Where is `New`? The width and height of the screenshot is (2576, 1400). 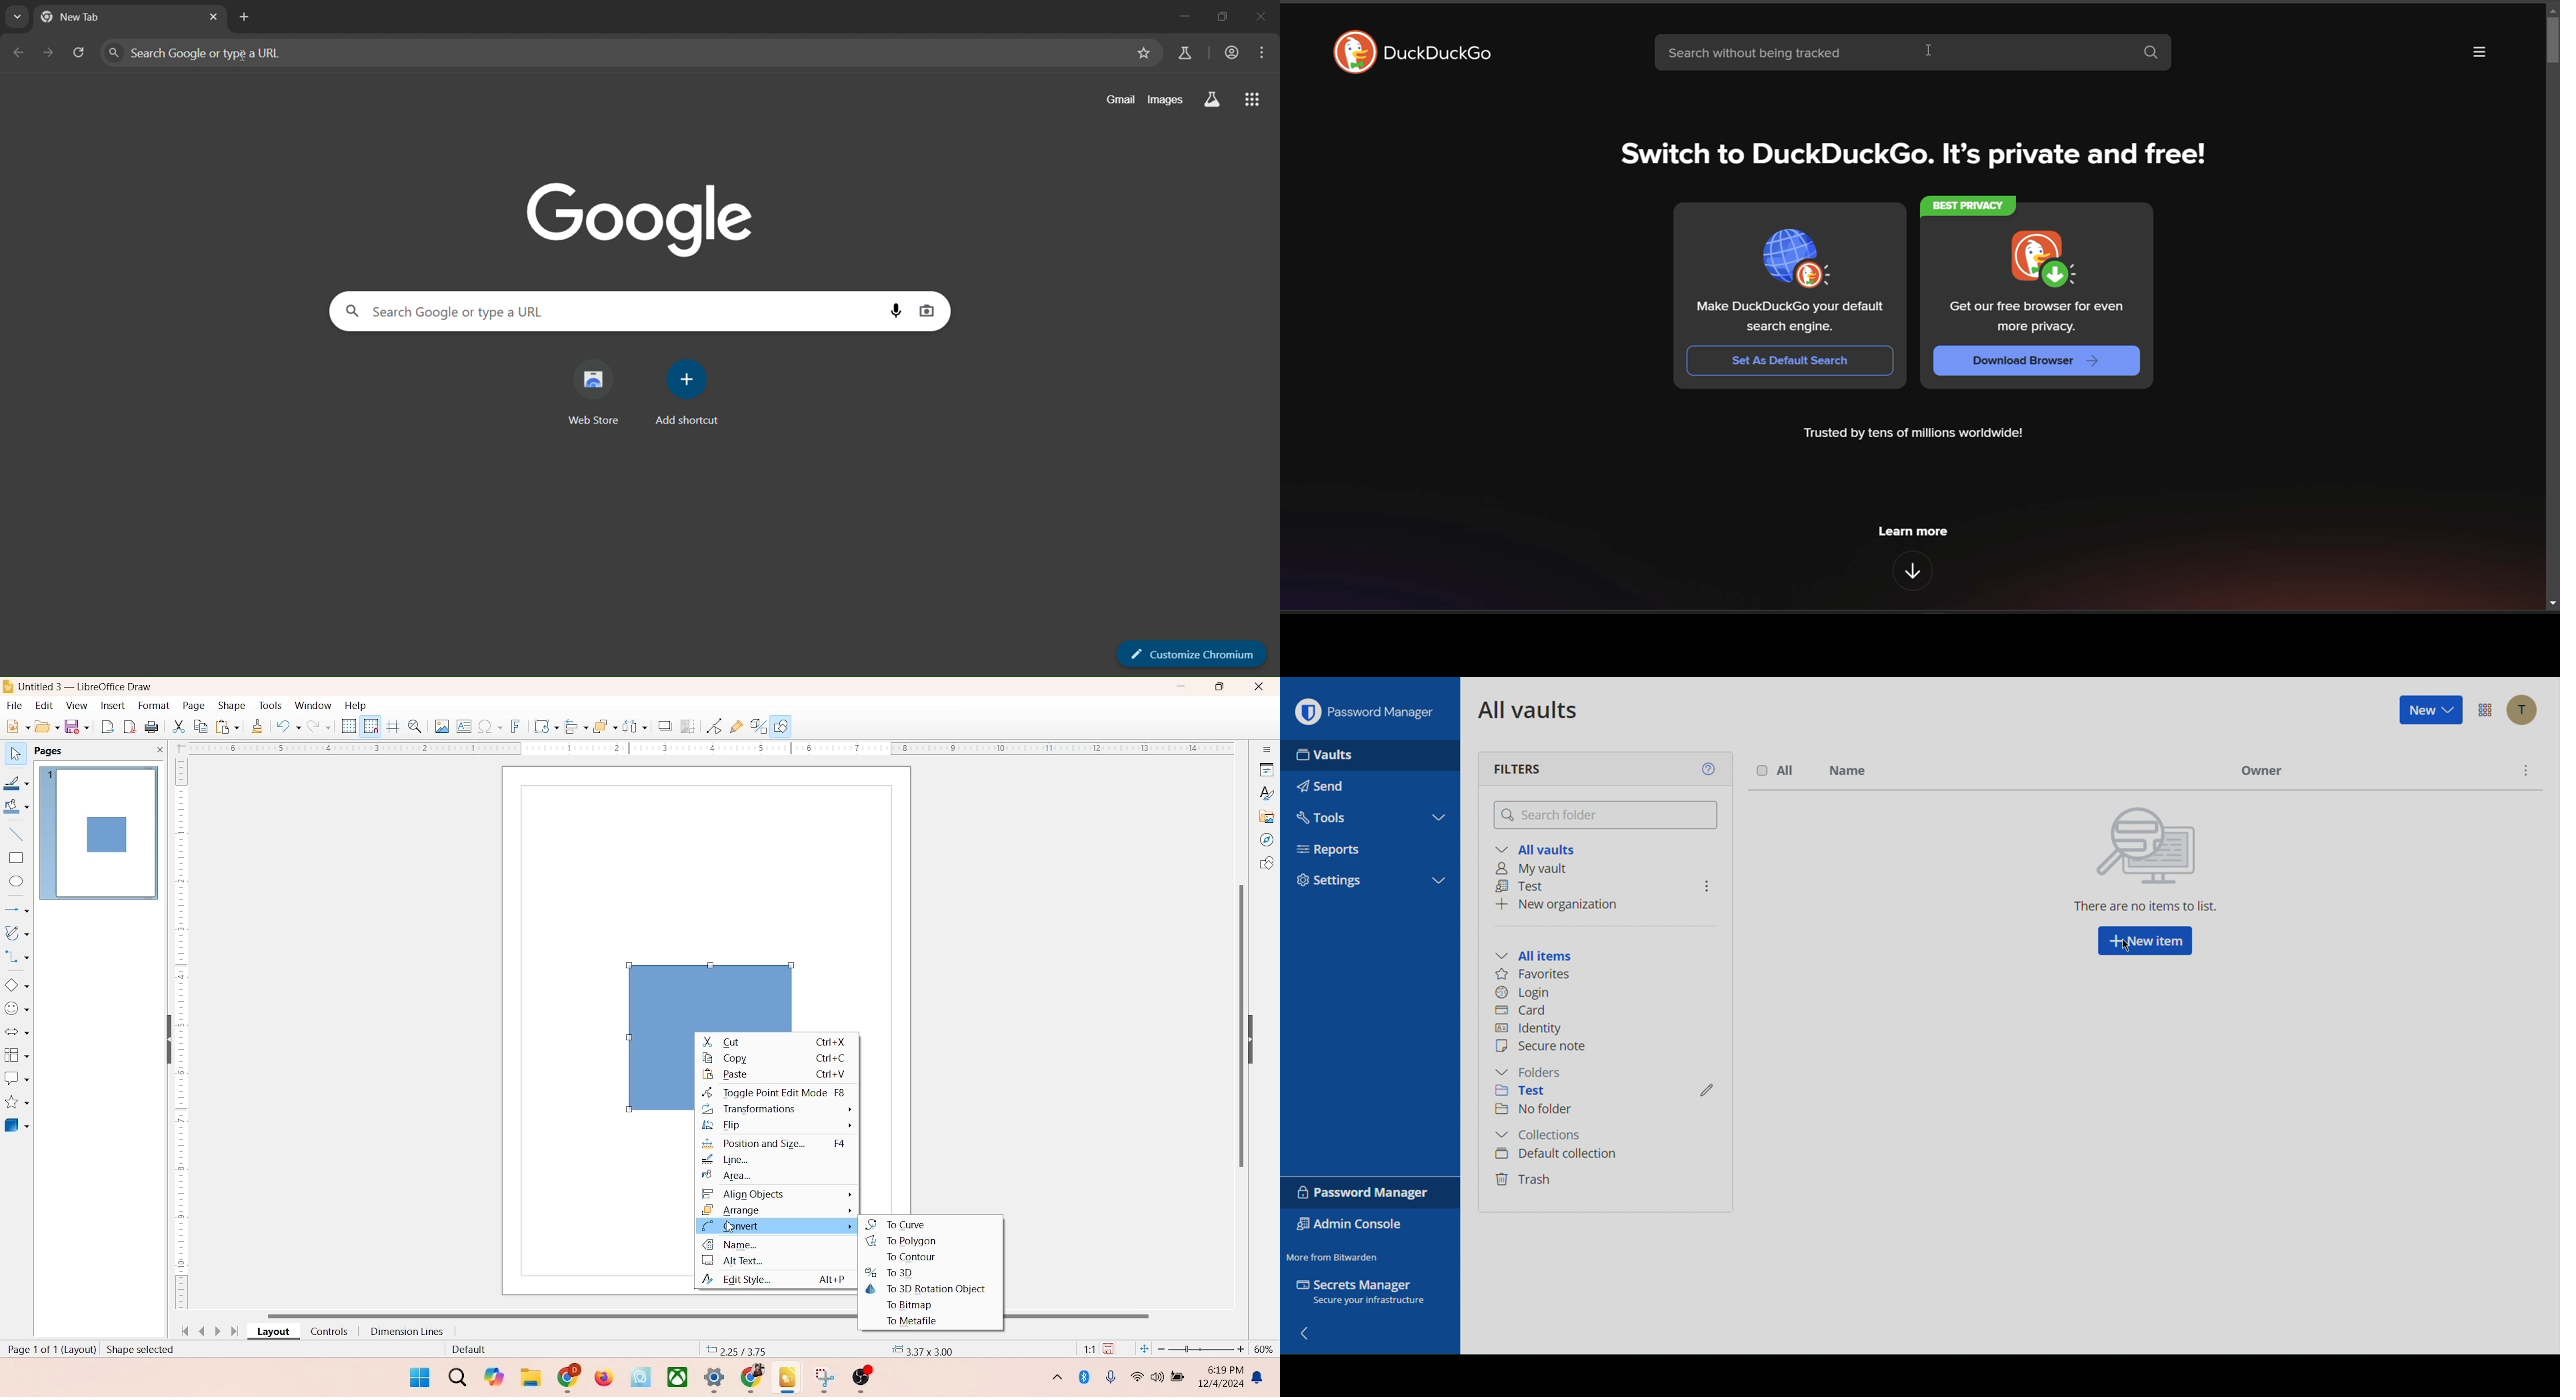 New is located at coordinates (2430, 709).